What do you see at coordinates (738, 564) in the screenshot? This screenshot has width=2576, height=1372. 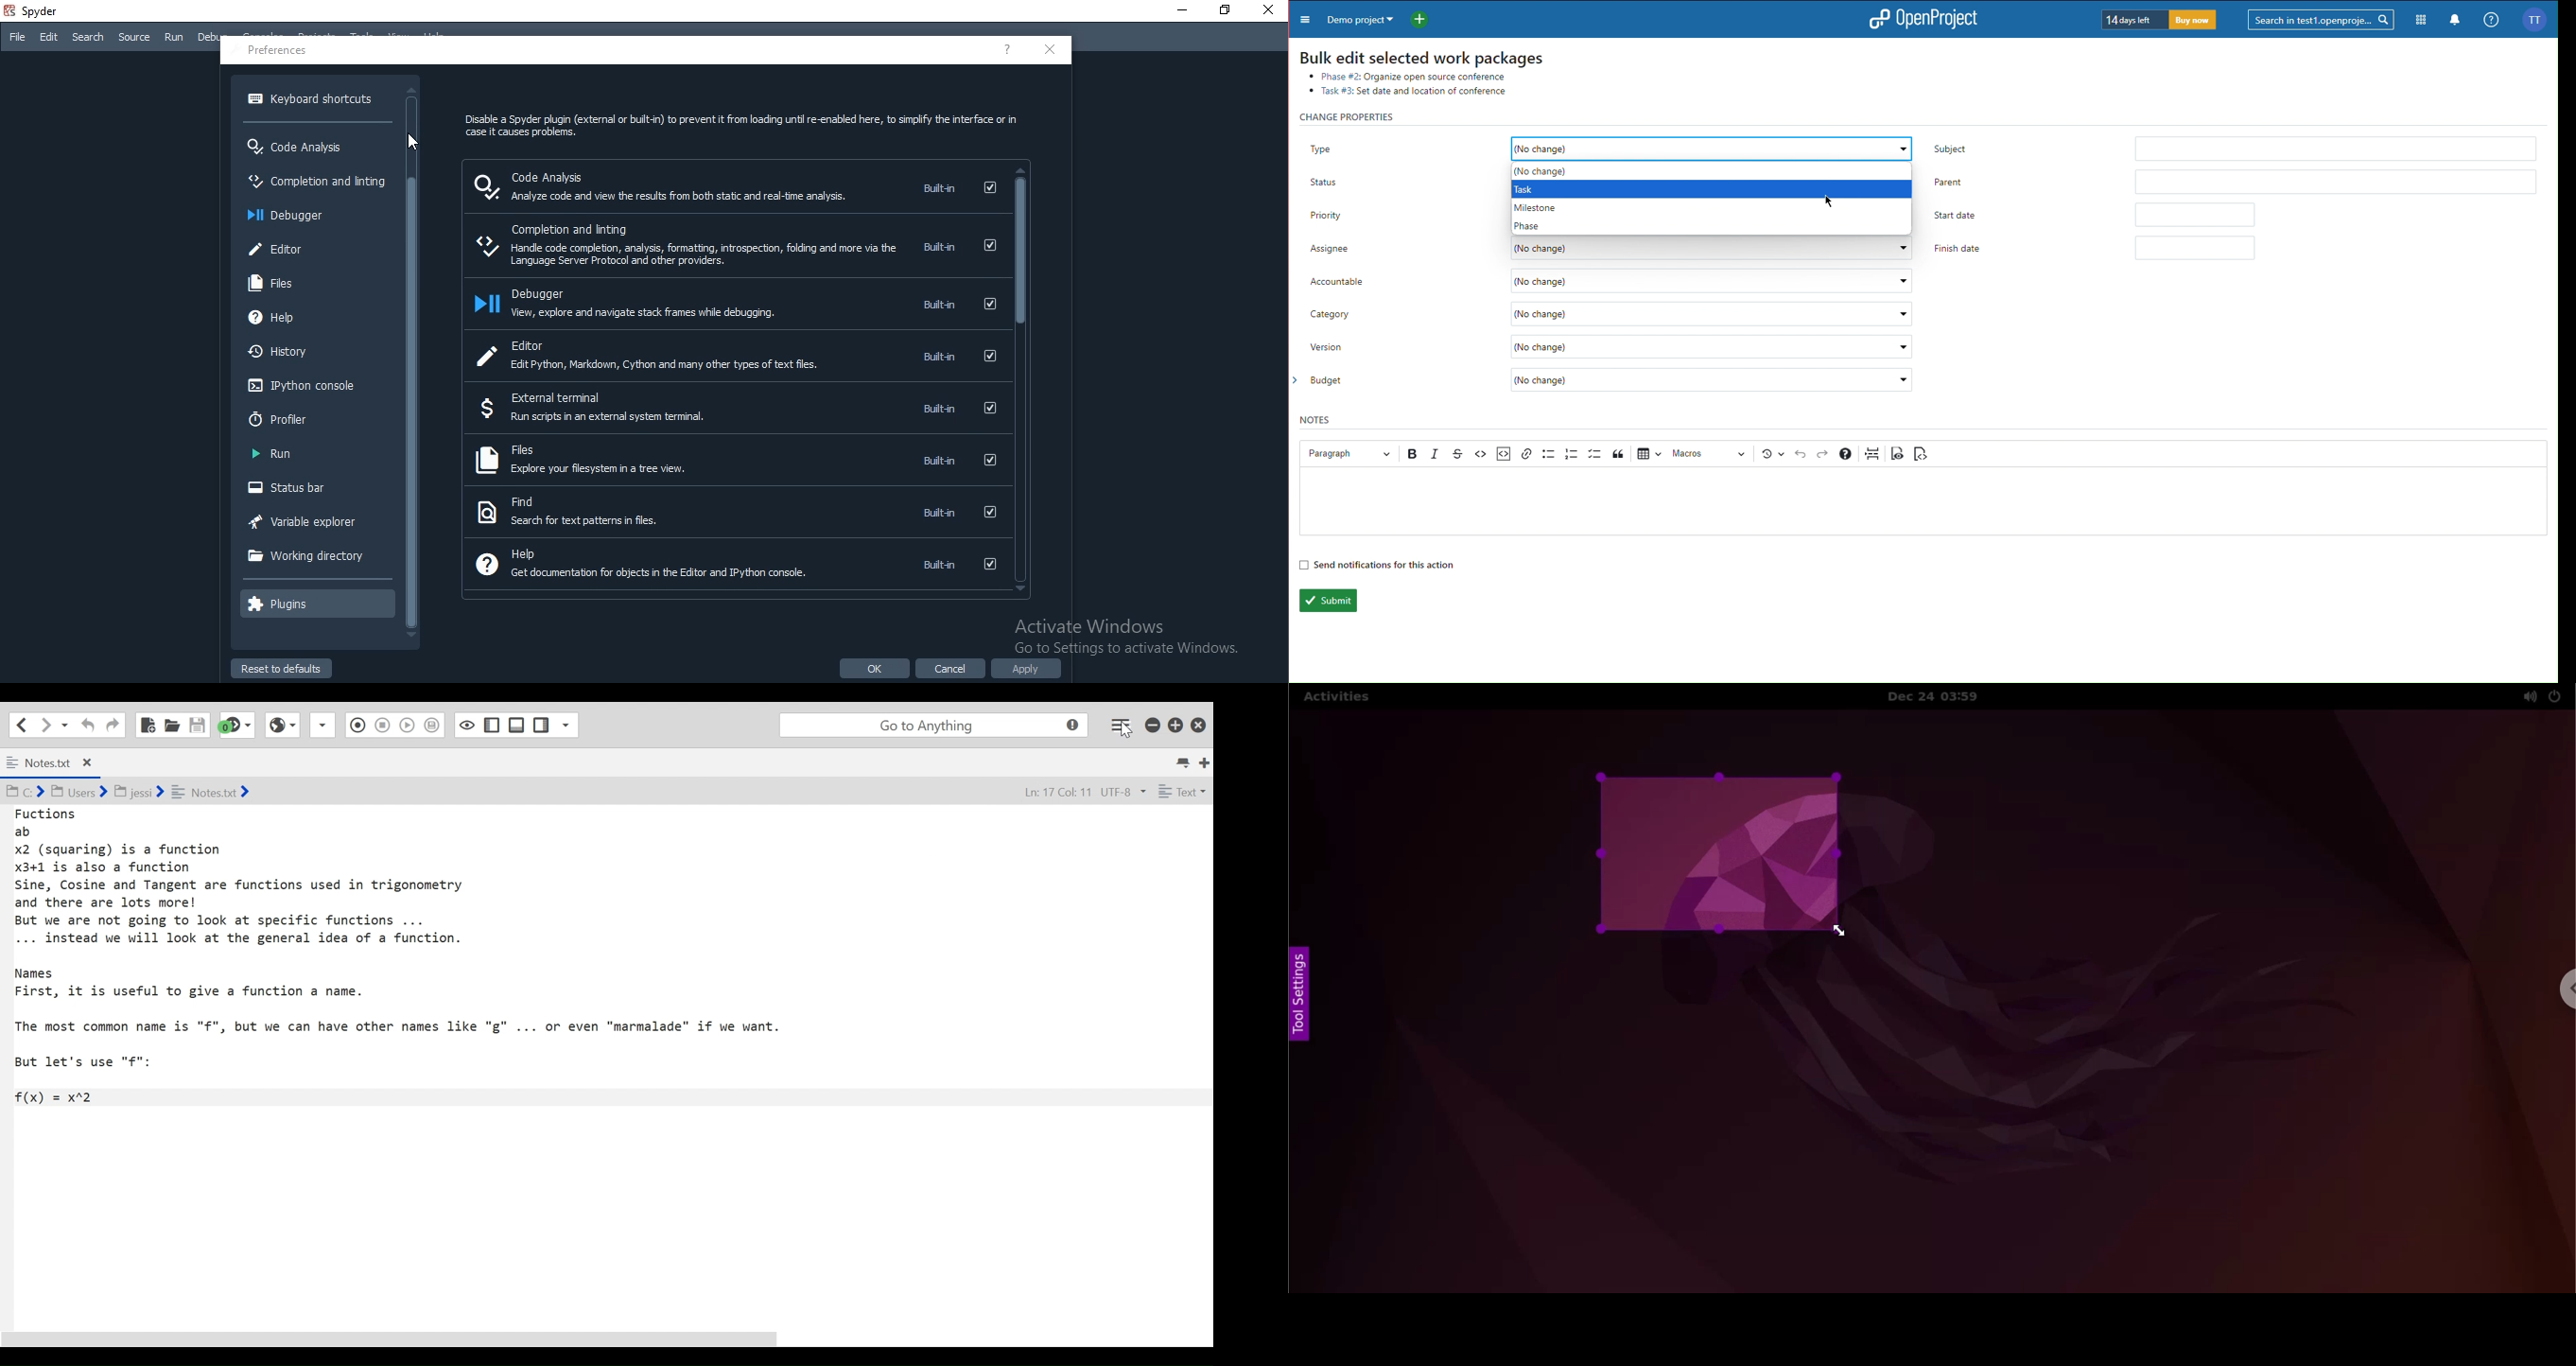 I see `help` at bounding box center [738, 564].